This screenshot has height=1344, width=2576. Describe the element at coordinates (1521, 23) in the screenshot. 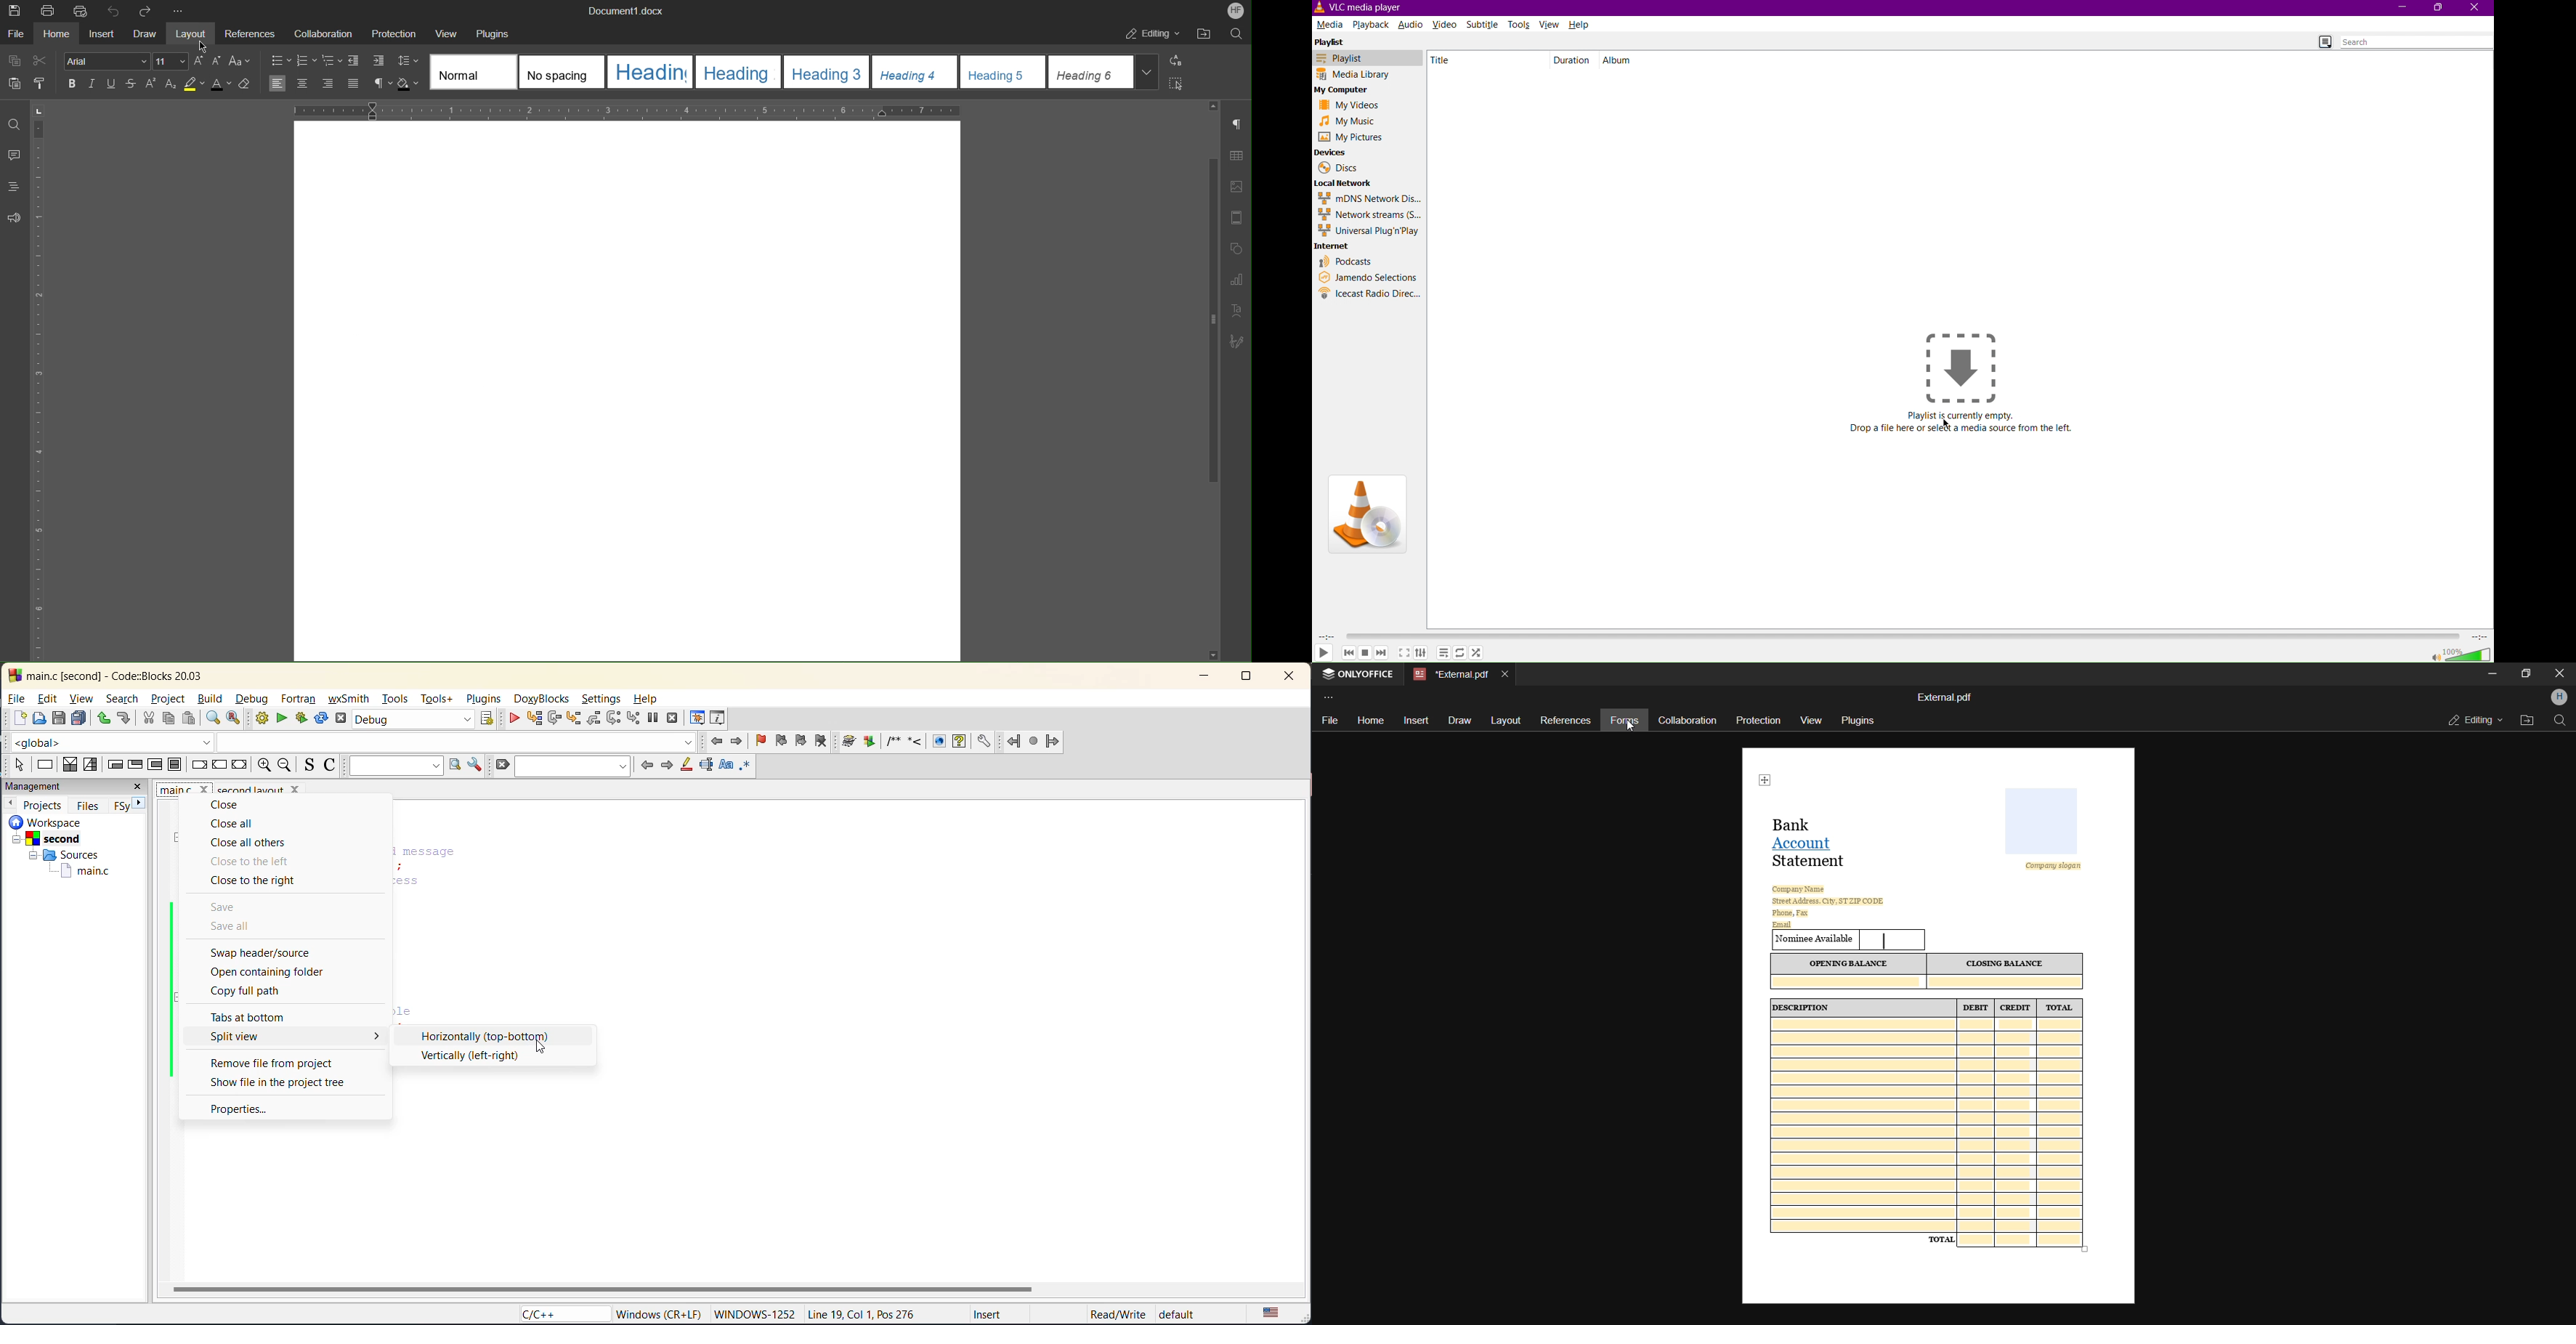

I see `Tools` at that location.